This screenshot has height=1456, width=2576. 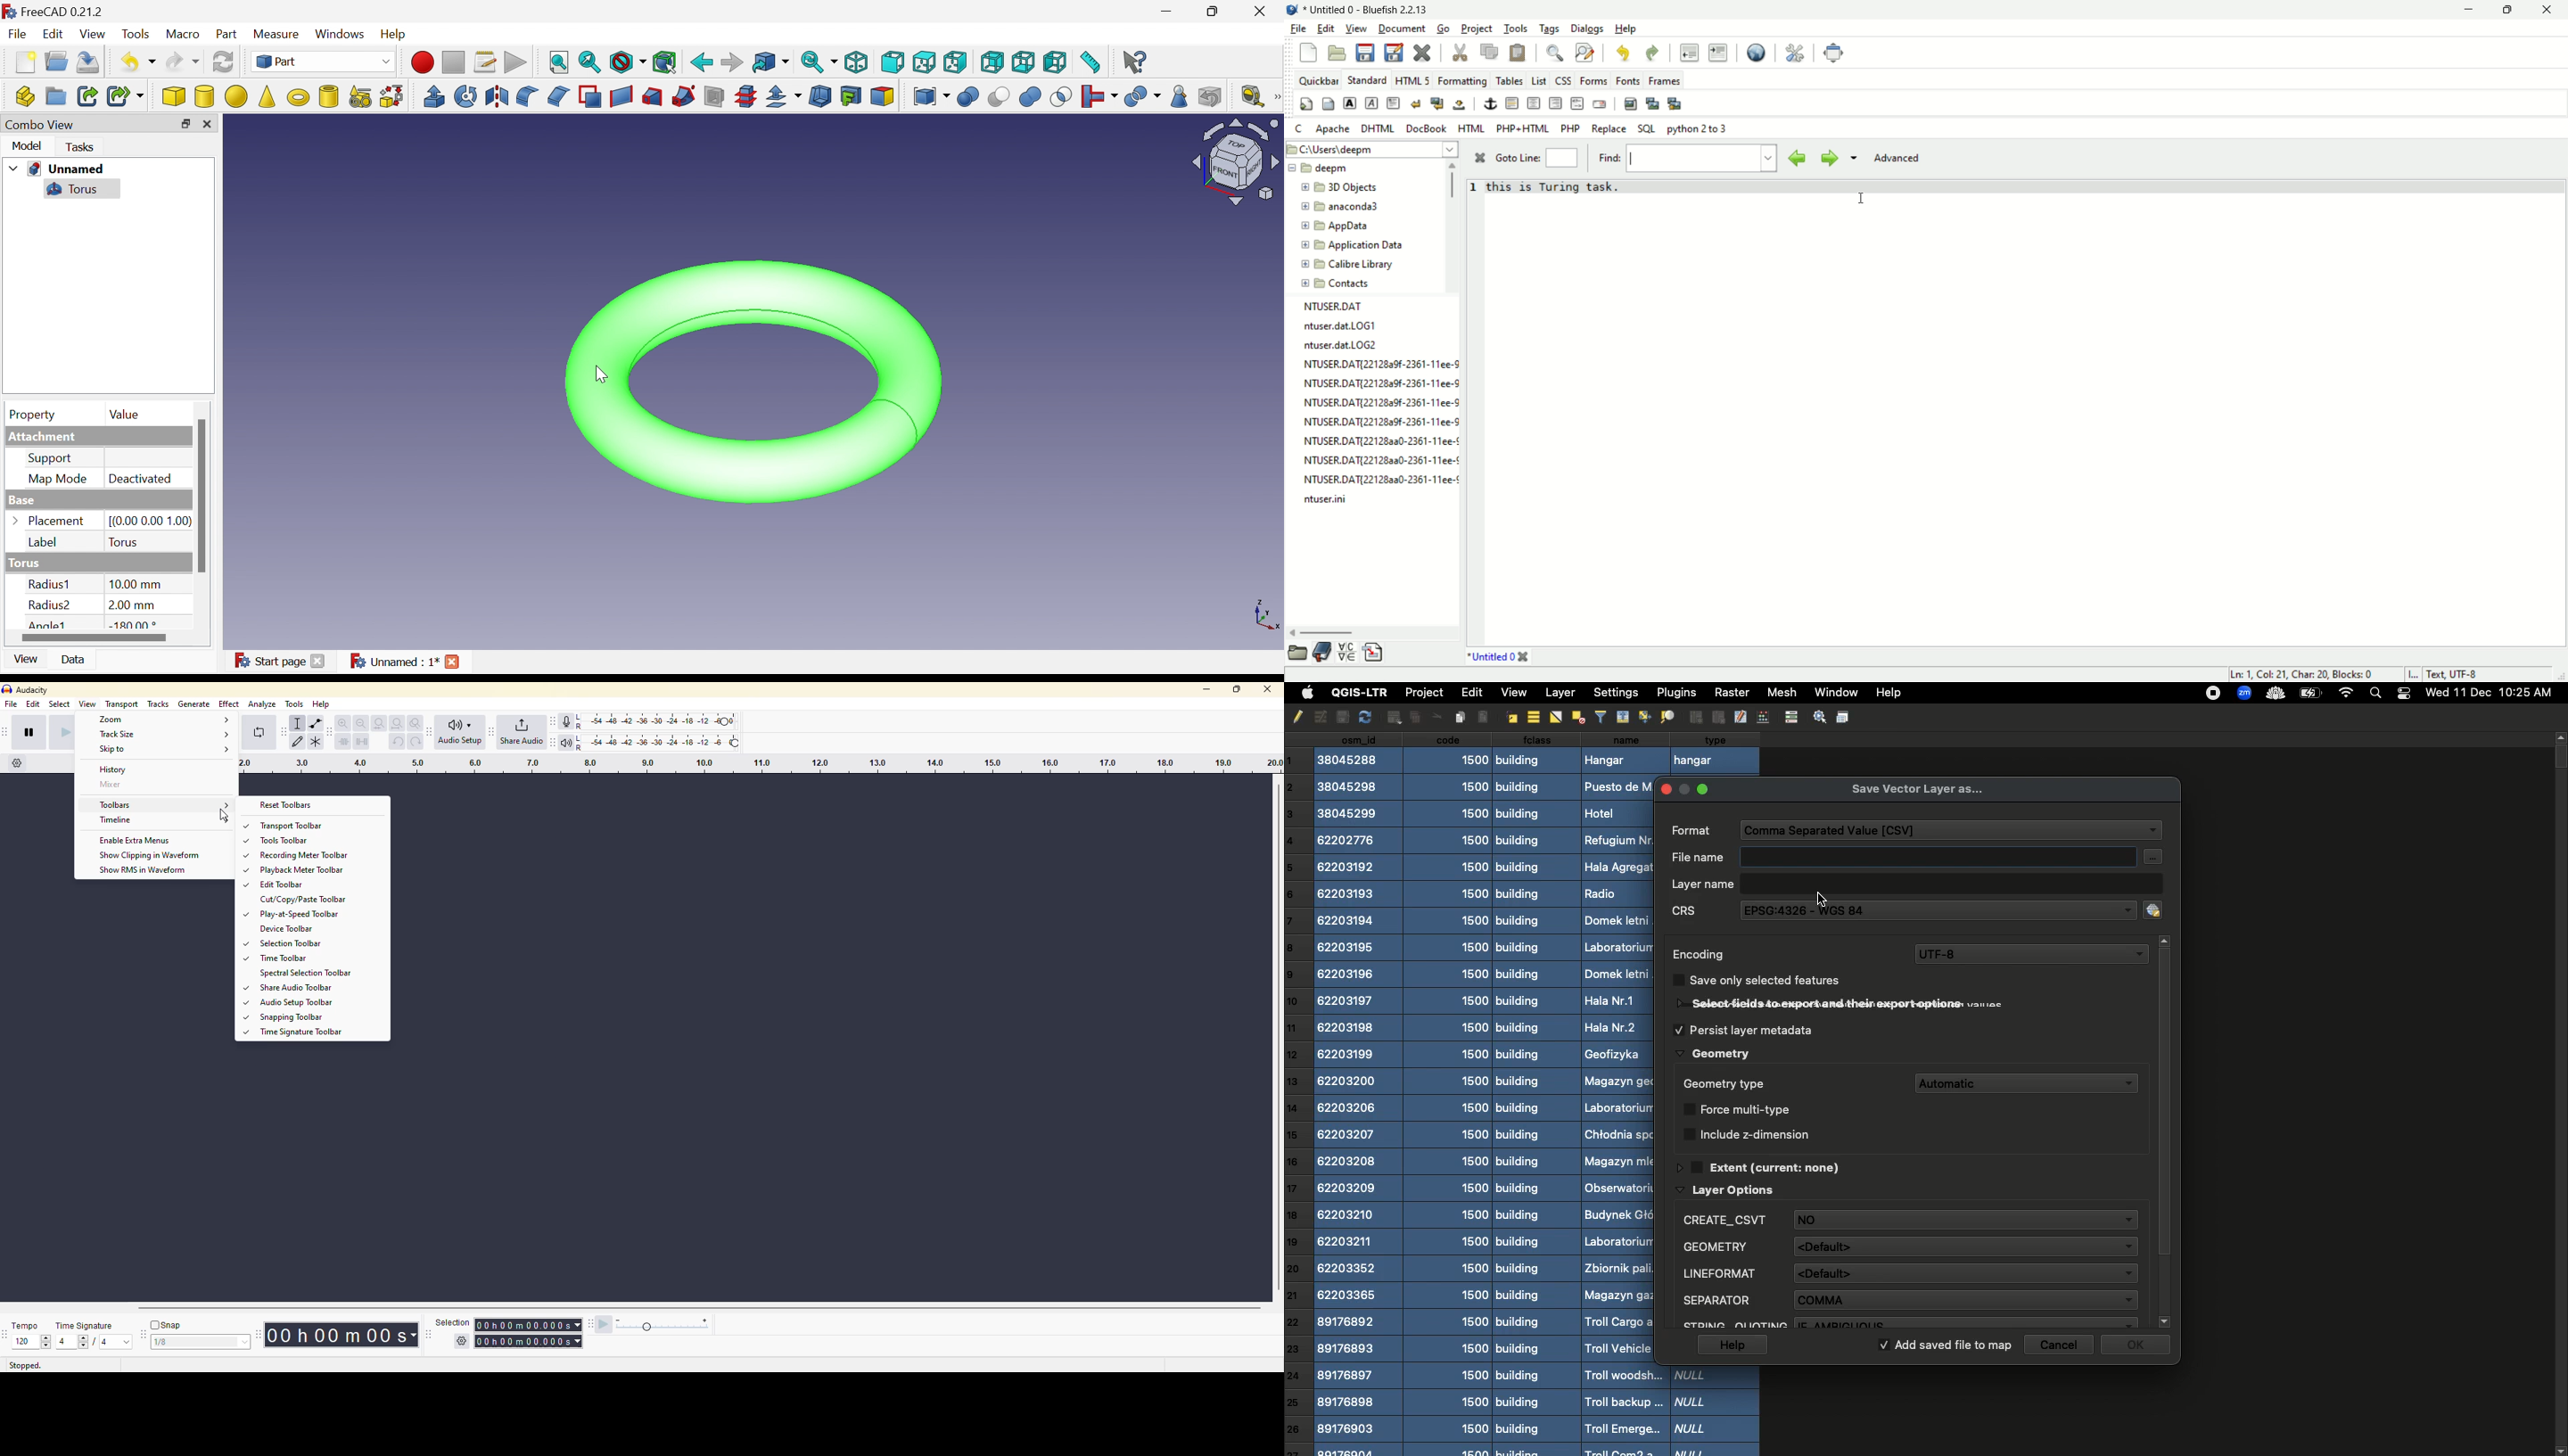 I want to click on Part, so click(x=324, y=63).